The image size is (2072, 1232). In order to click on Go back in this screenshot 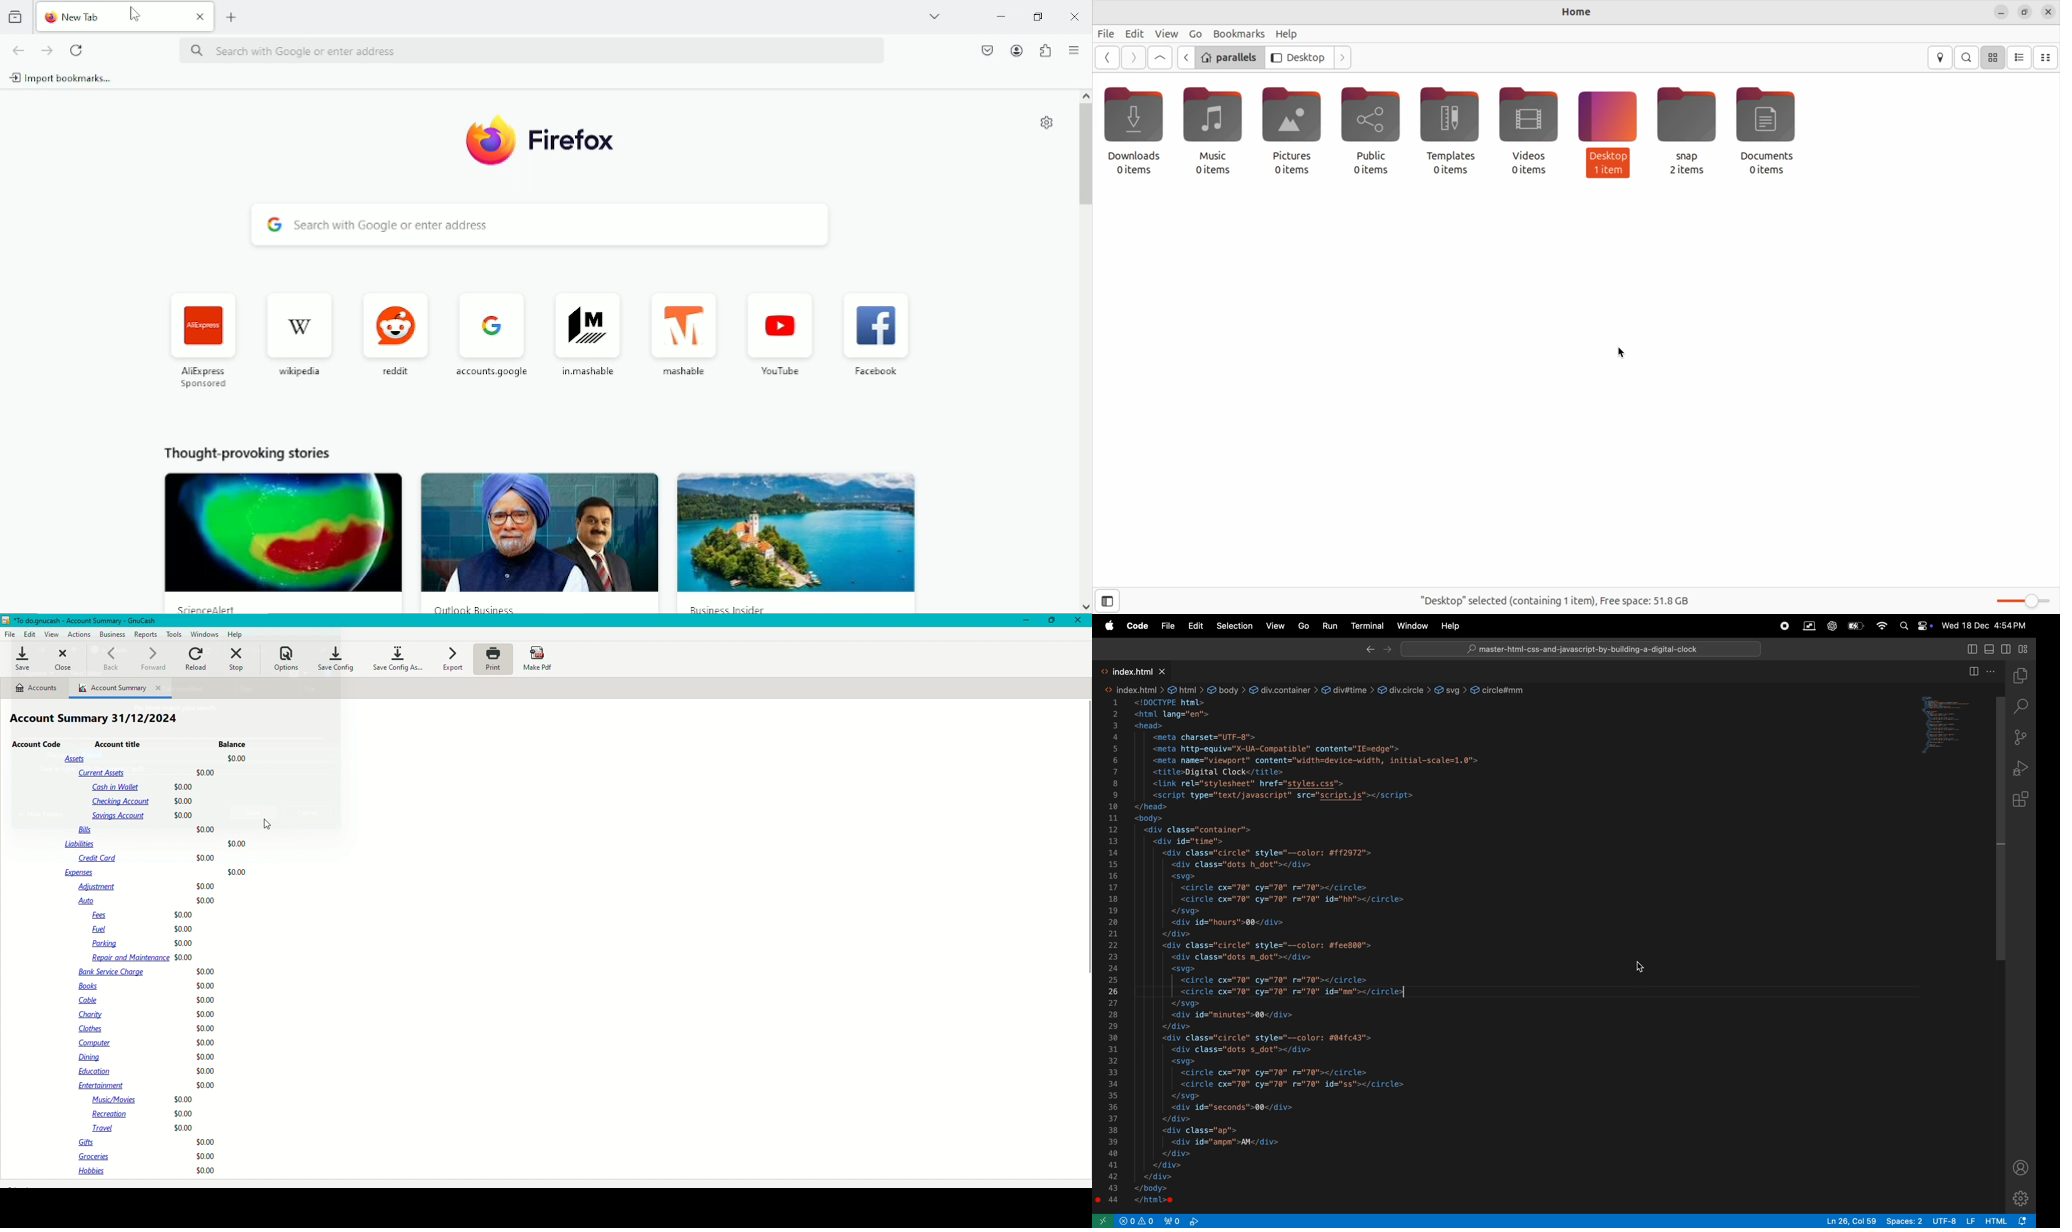, I will do `click(1183, 57)`.